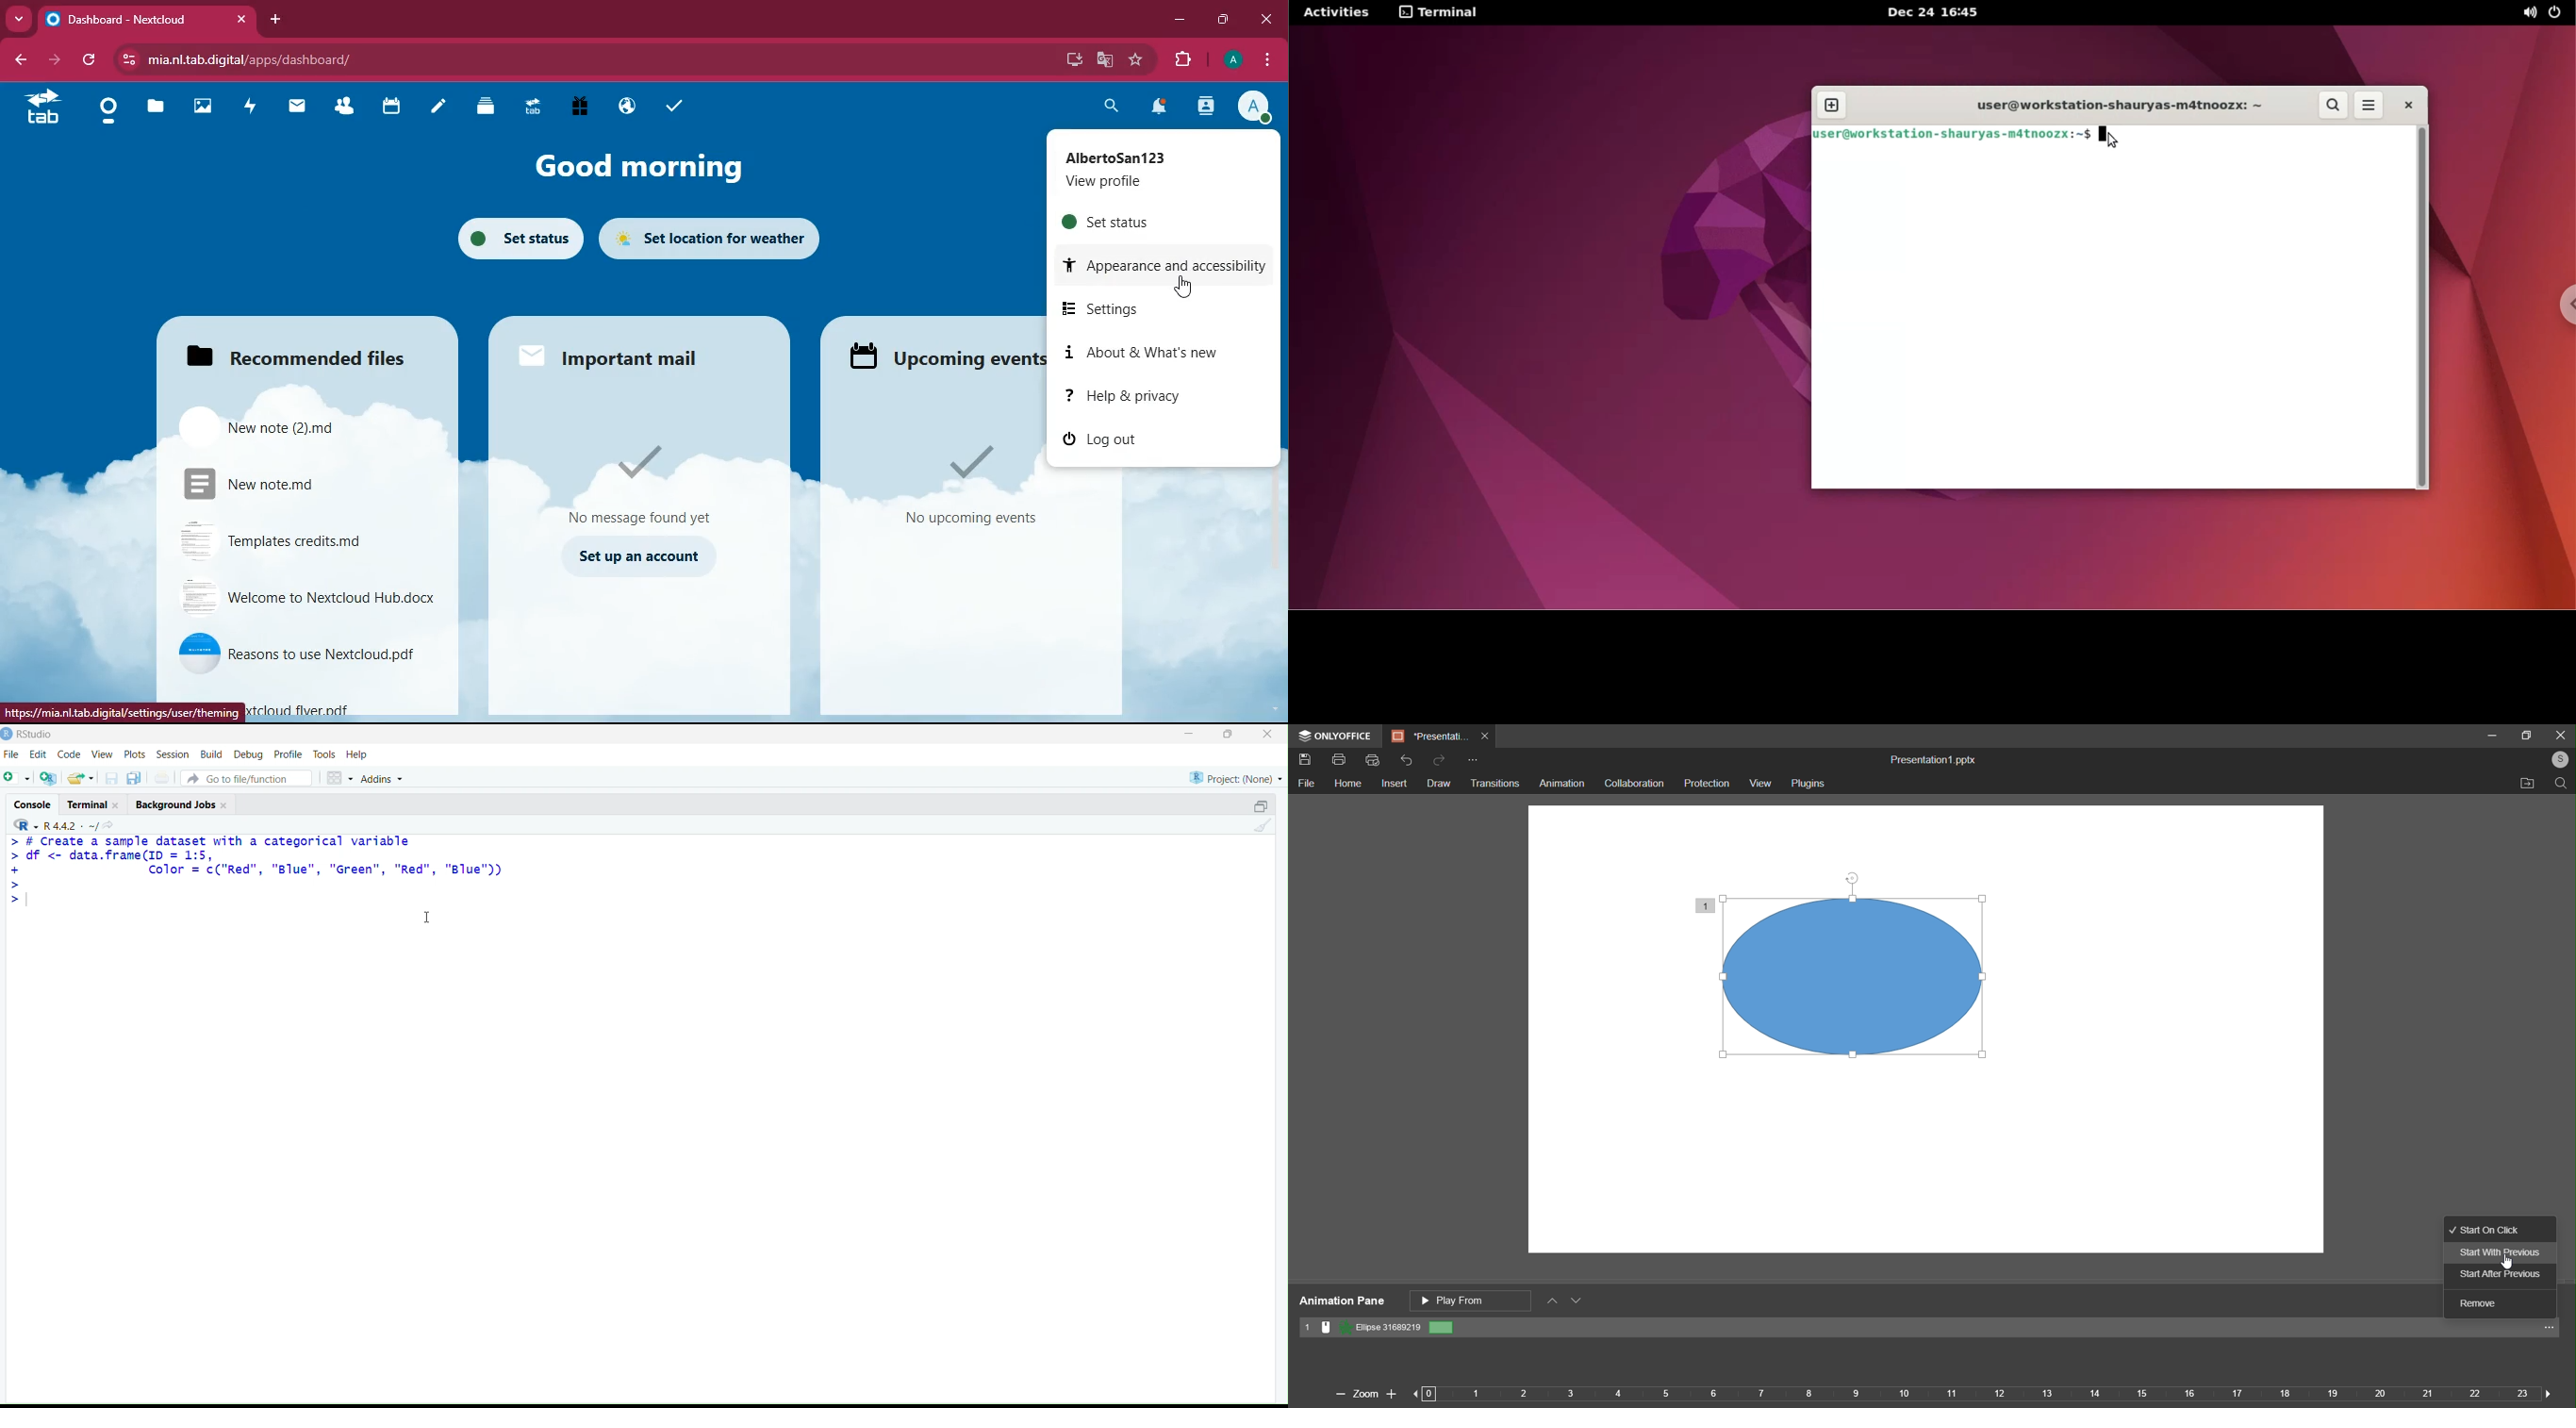  Describe the element at coordinates (1152, 171) in the screenshot. I see `profile` at that location.